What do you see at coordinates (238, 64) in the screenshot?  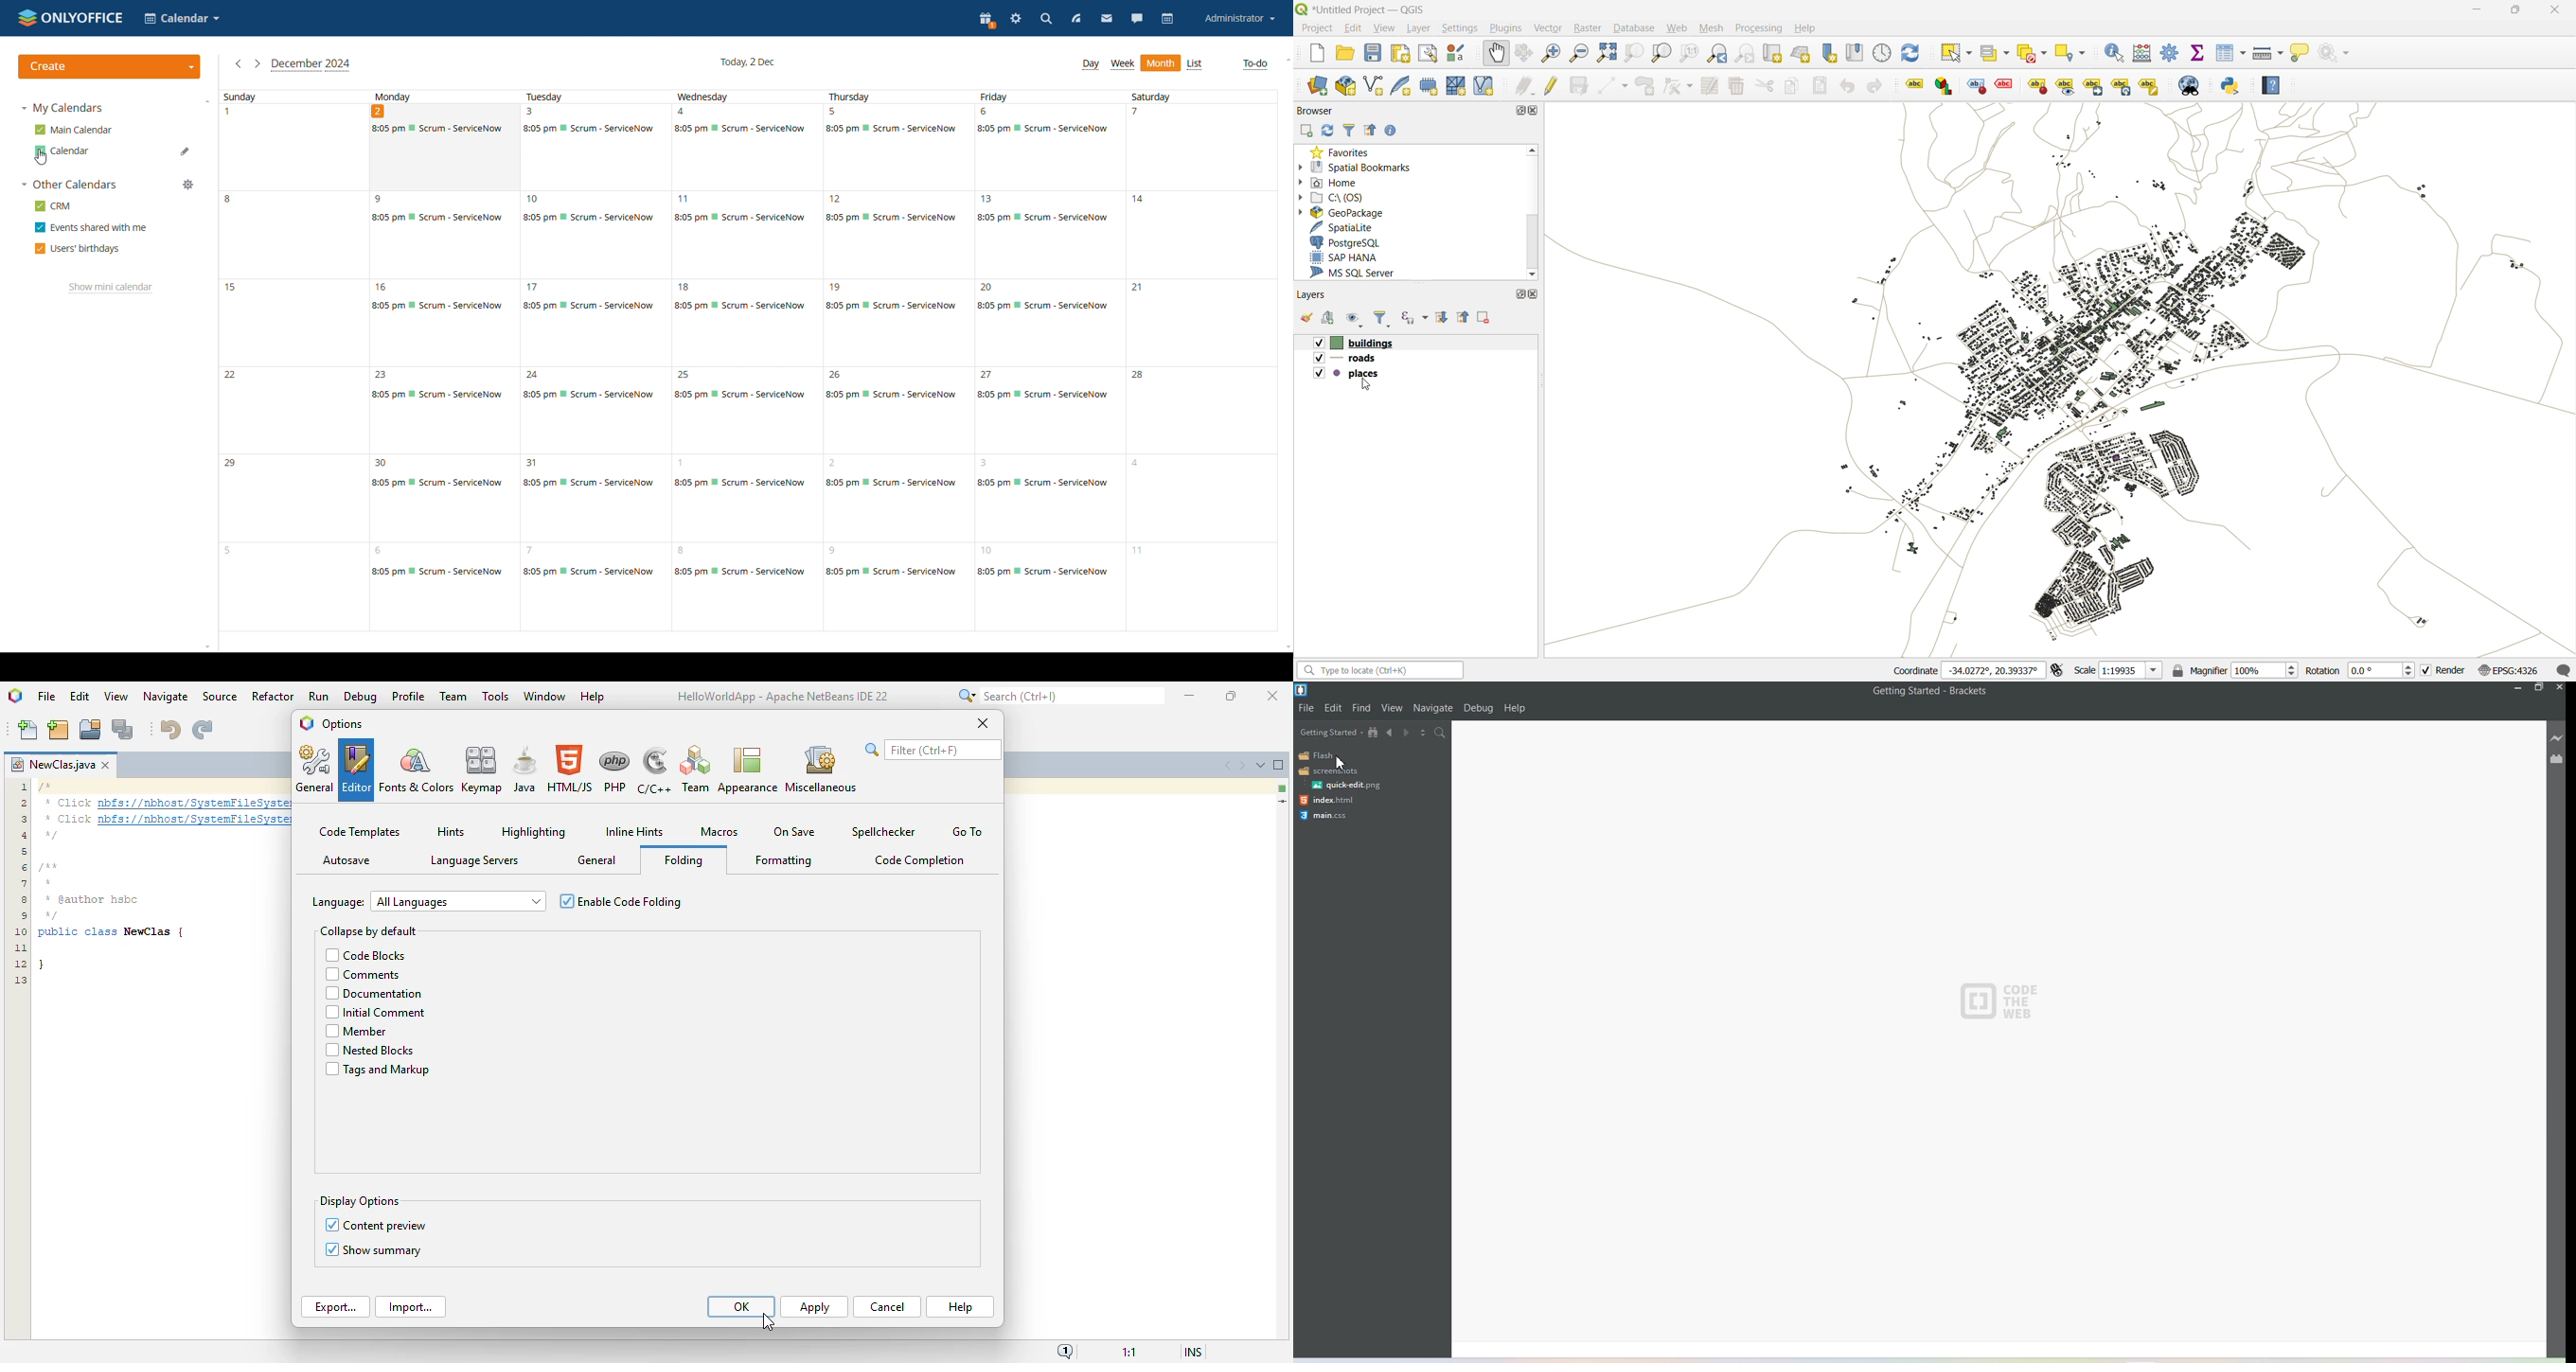 I see `previous month` at bounding box center [238, 64].